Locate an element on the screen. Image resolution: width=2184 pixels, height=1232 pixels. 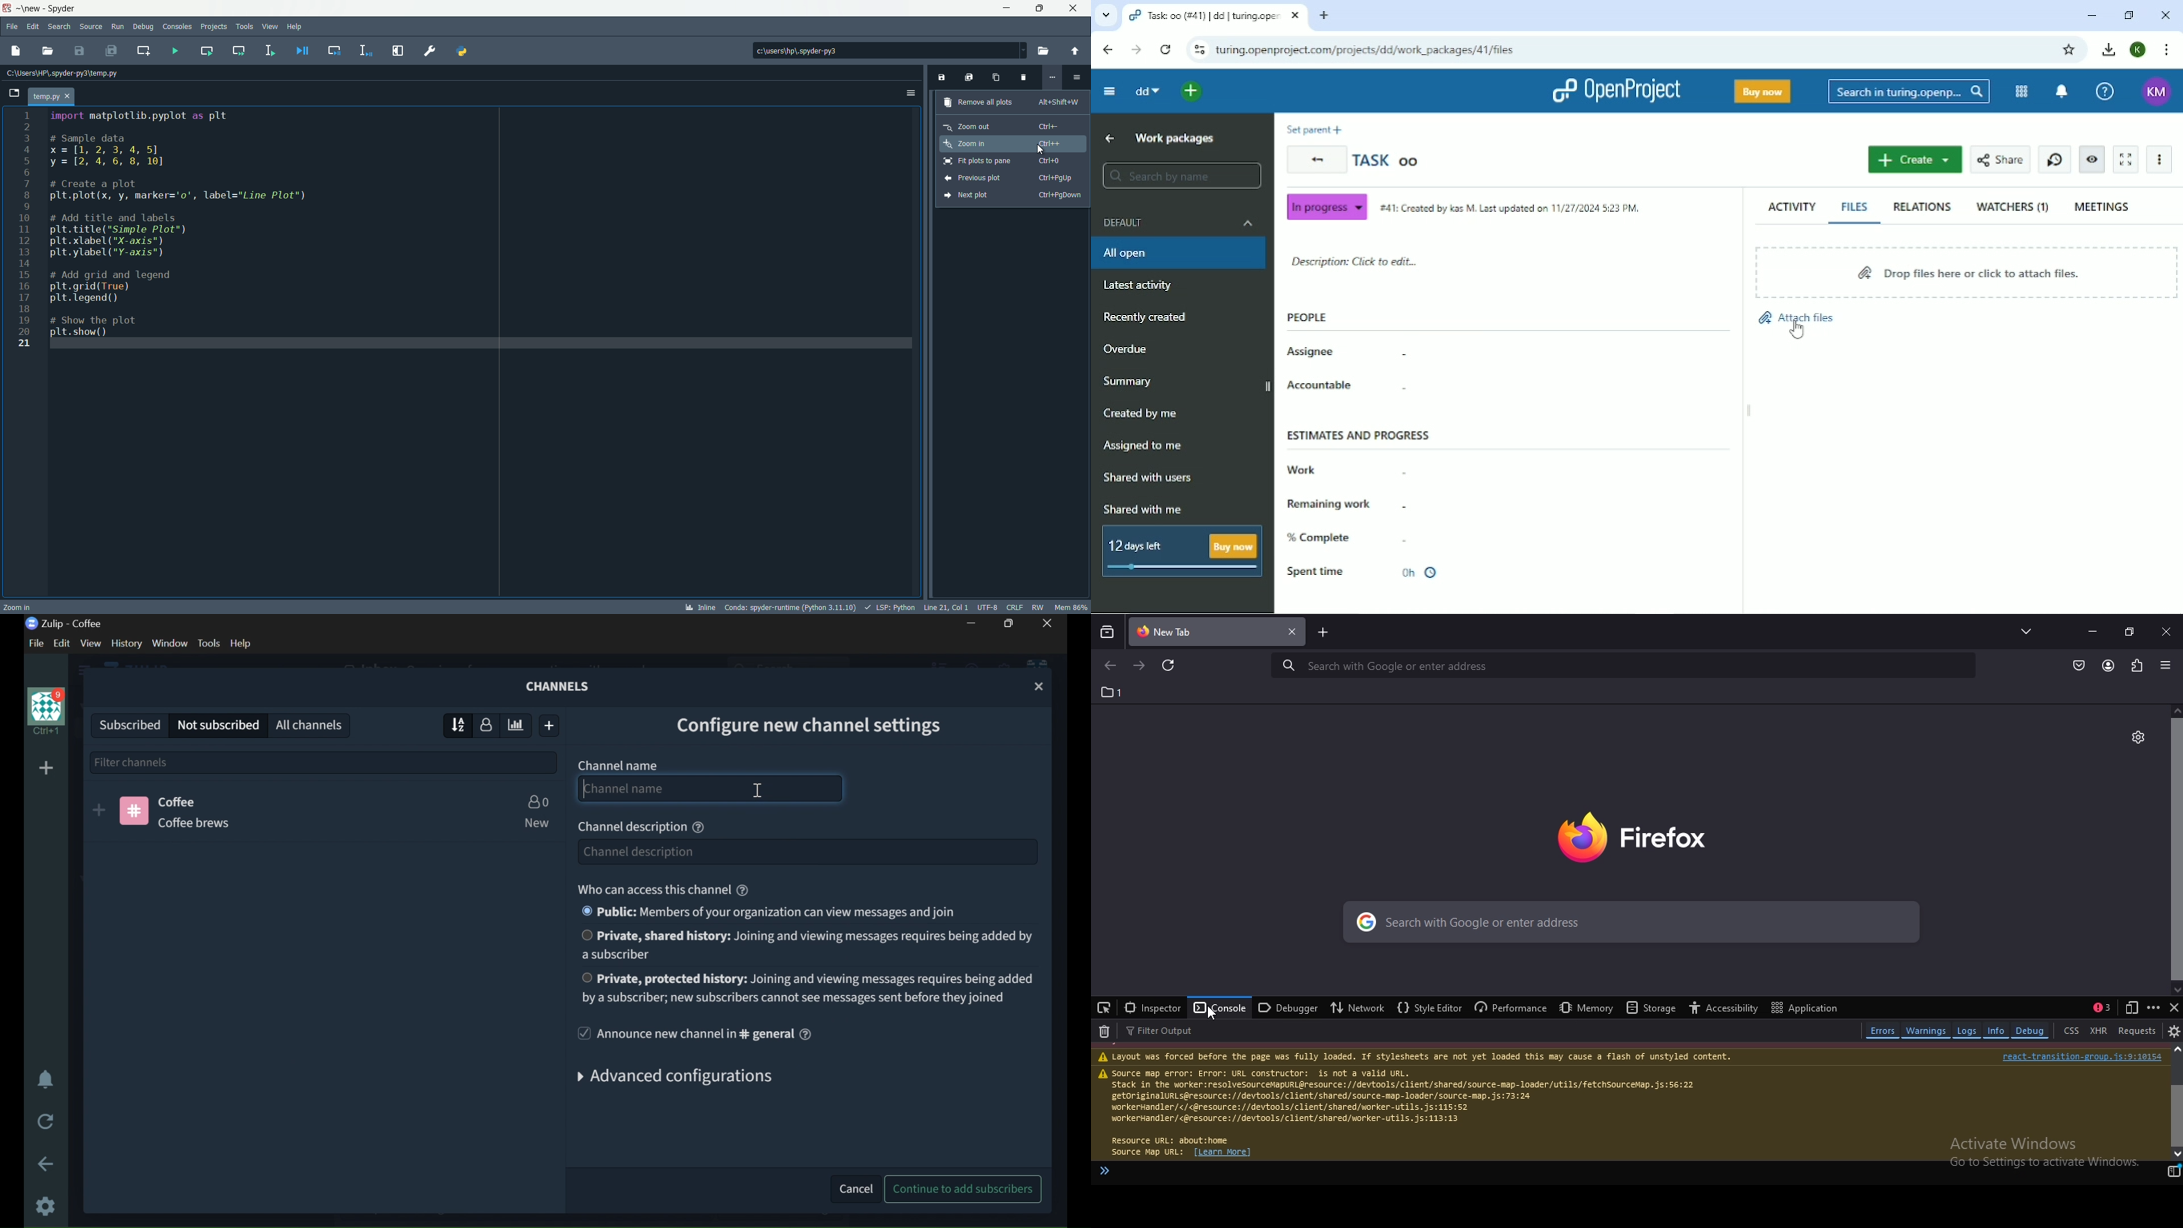
mem 86%  is located at coordinates (1072, 607).